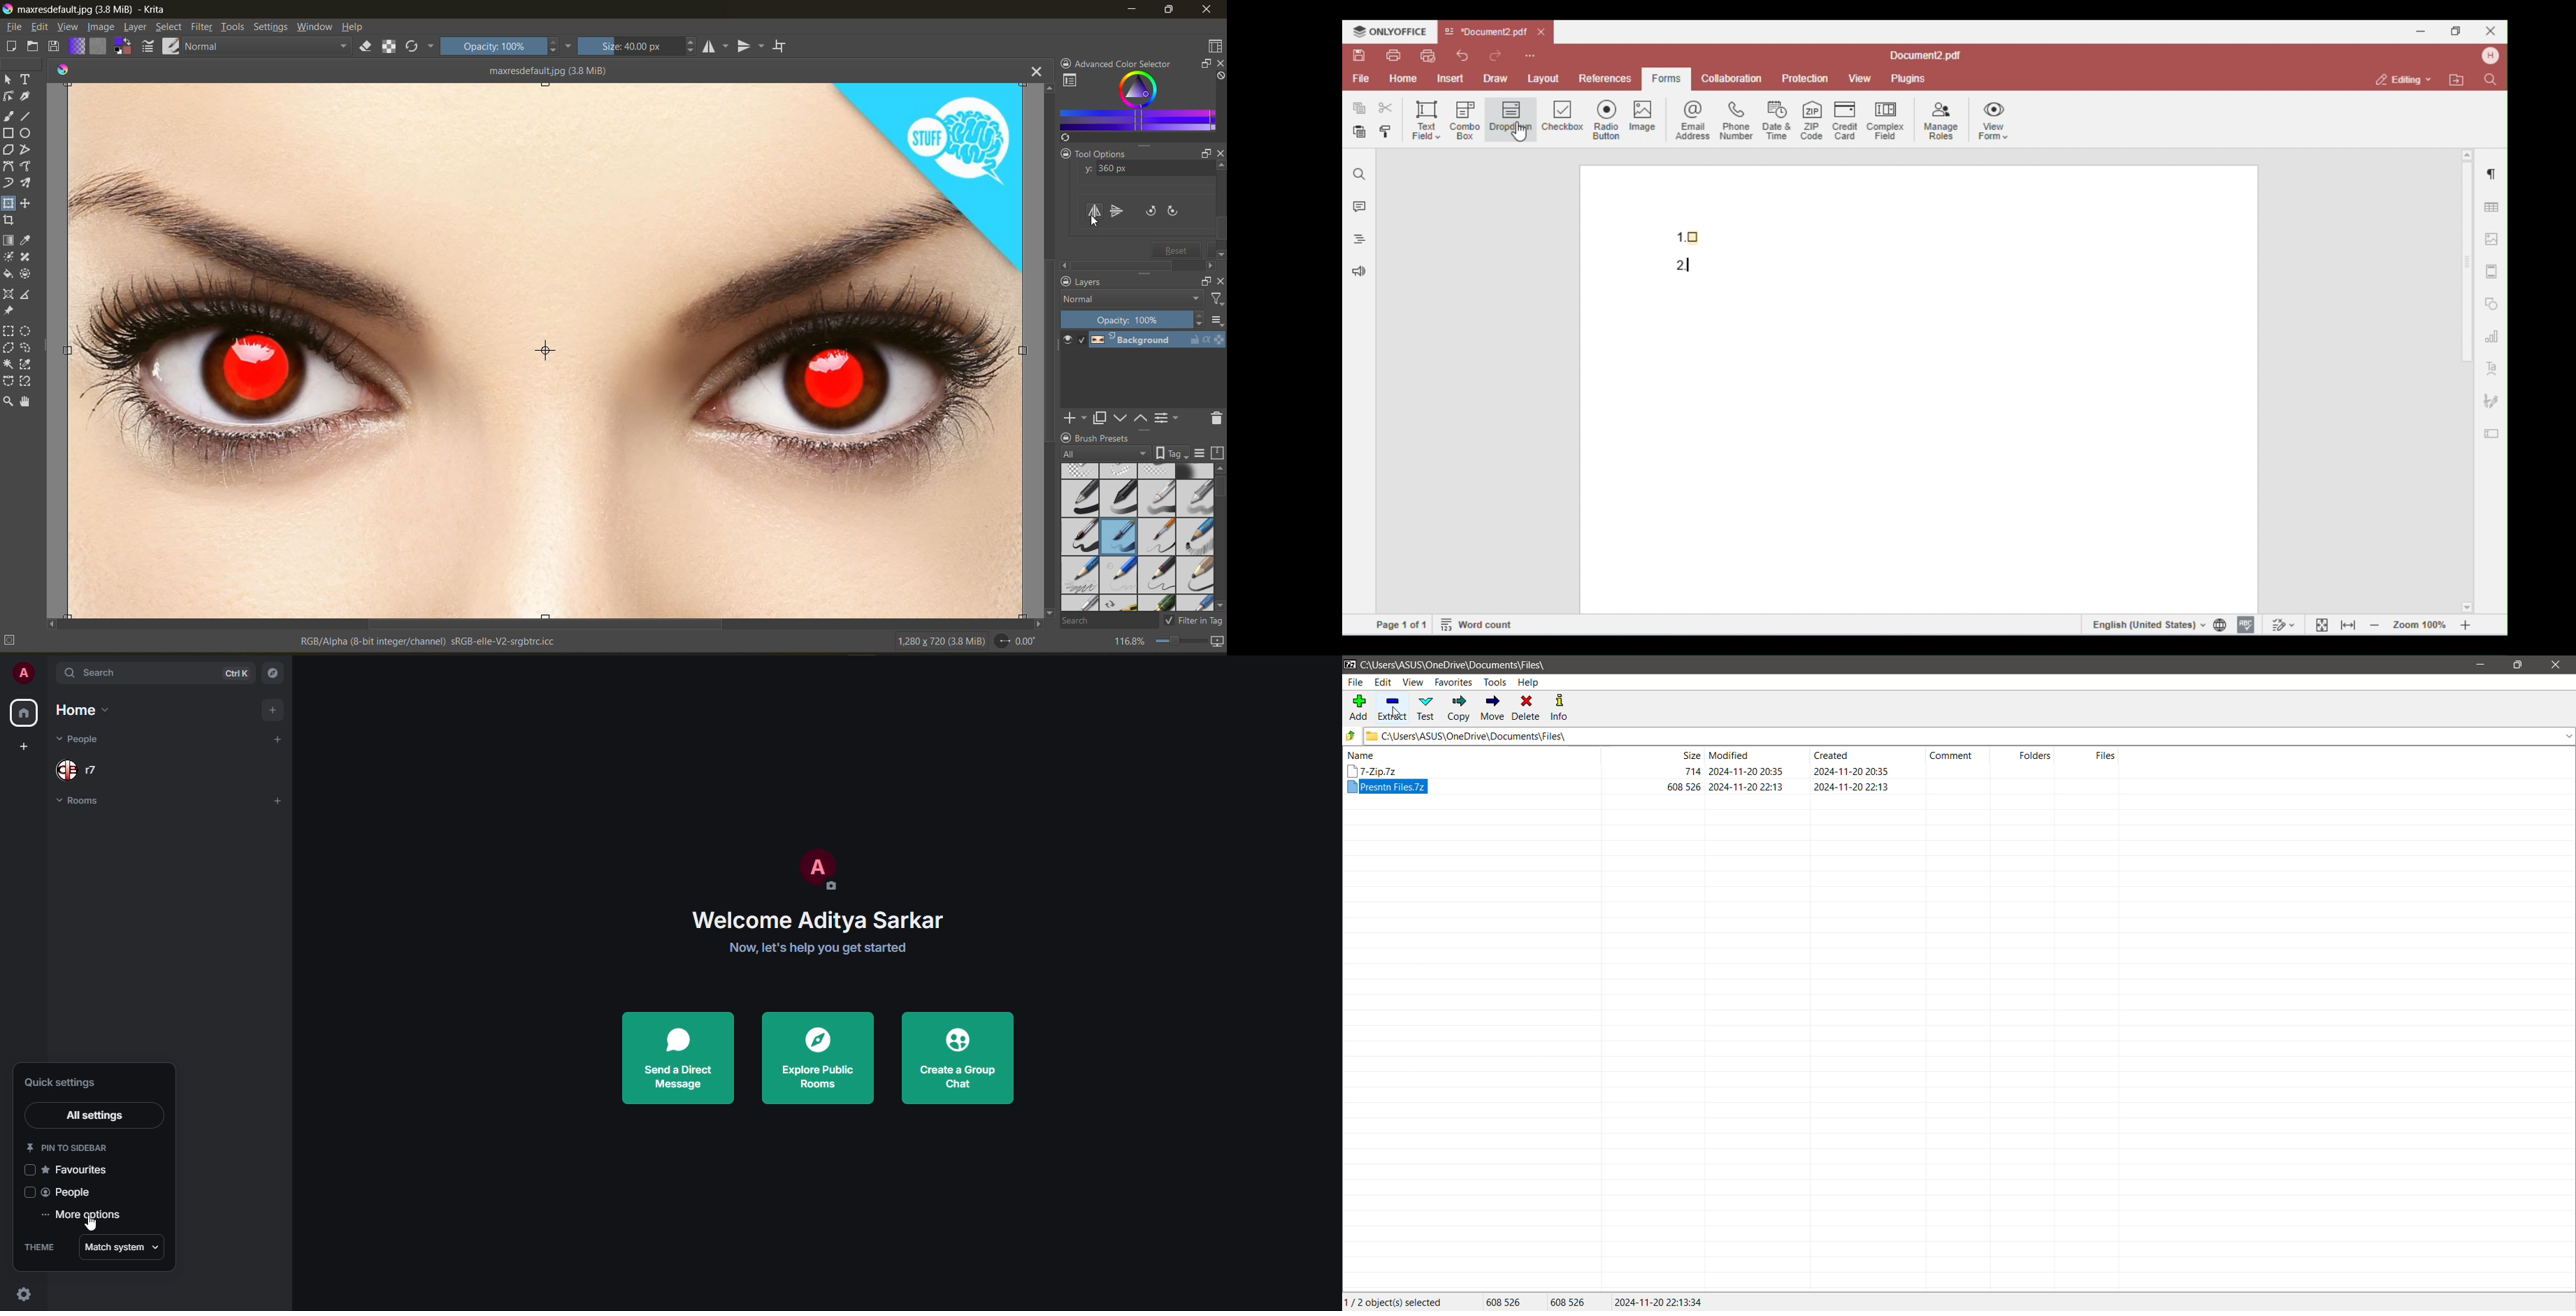 This screenshot has width=2576, height=1316. Describe the element at coordinates (1095, 213) in the screenshot. I see `flip canvas horizontally` at that location.